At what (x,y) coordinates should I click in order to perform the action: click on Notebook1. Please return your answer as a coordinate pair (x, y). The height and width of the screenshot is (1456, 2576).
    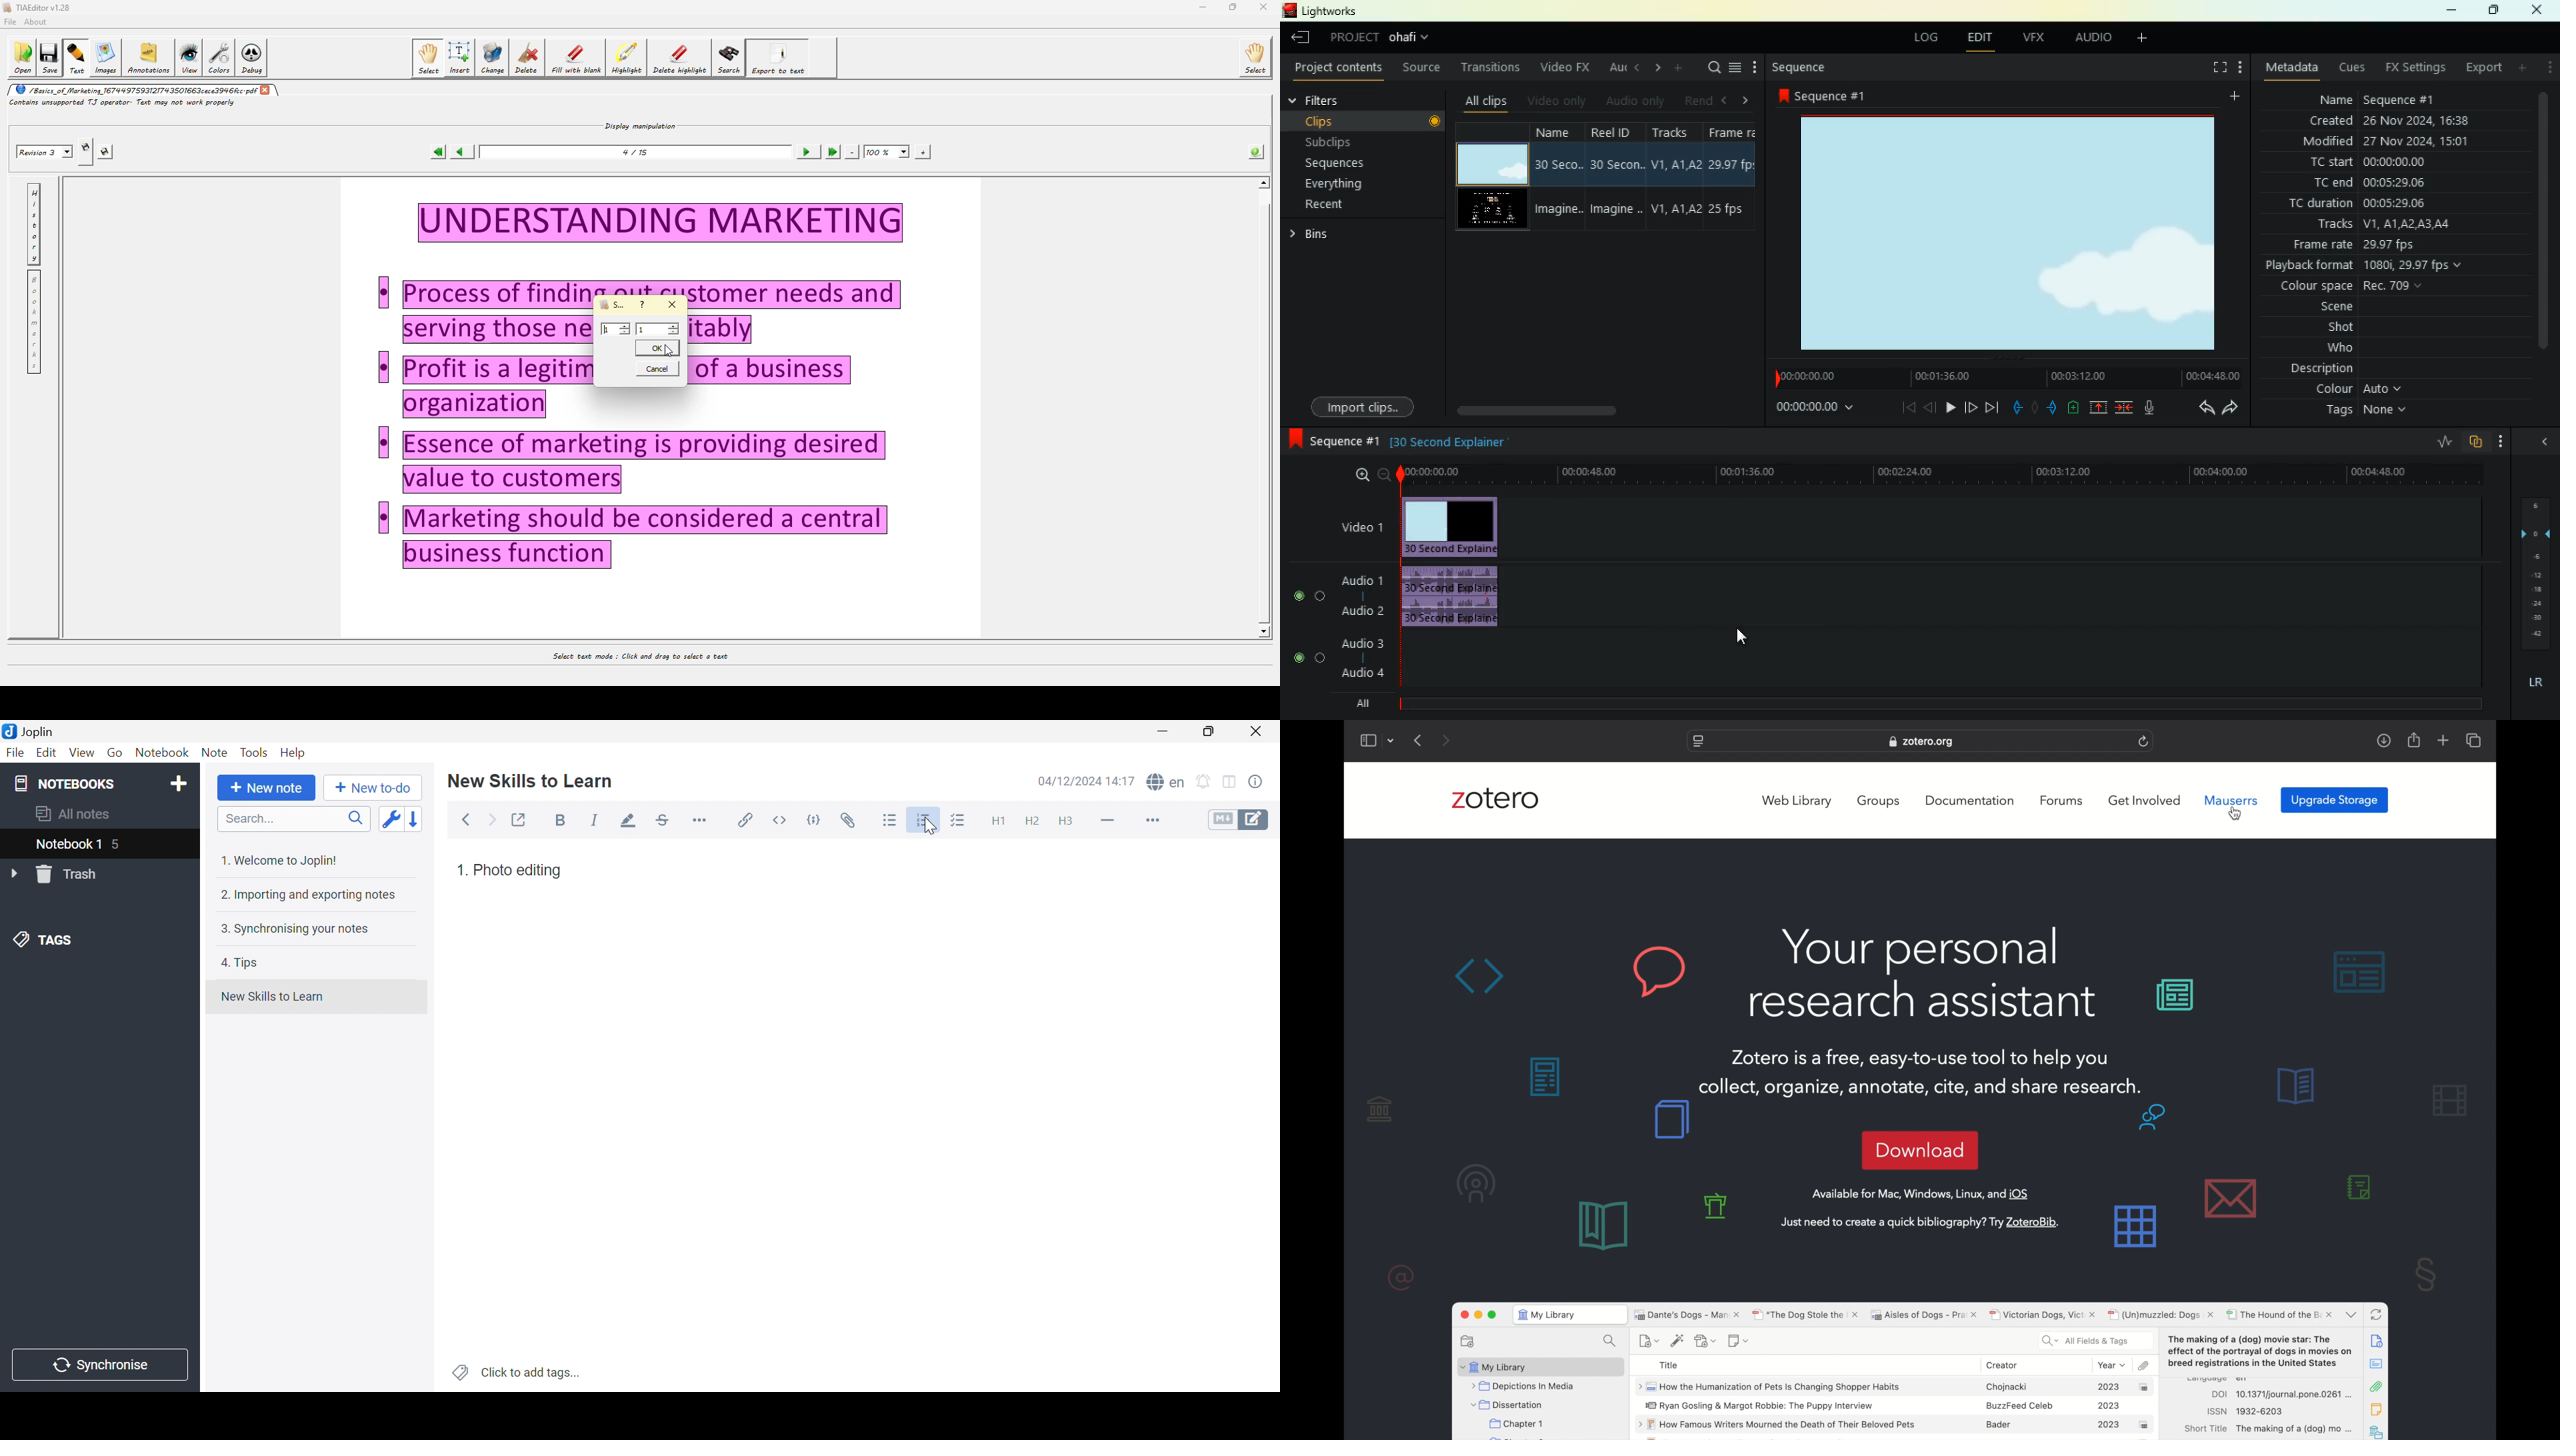
    Looking at the image, I should click on (66, 843).